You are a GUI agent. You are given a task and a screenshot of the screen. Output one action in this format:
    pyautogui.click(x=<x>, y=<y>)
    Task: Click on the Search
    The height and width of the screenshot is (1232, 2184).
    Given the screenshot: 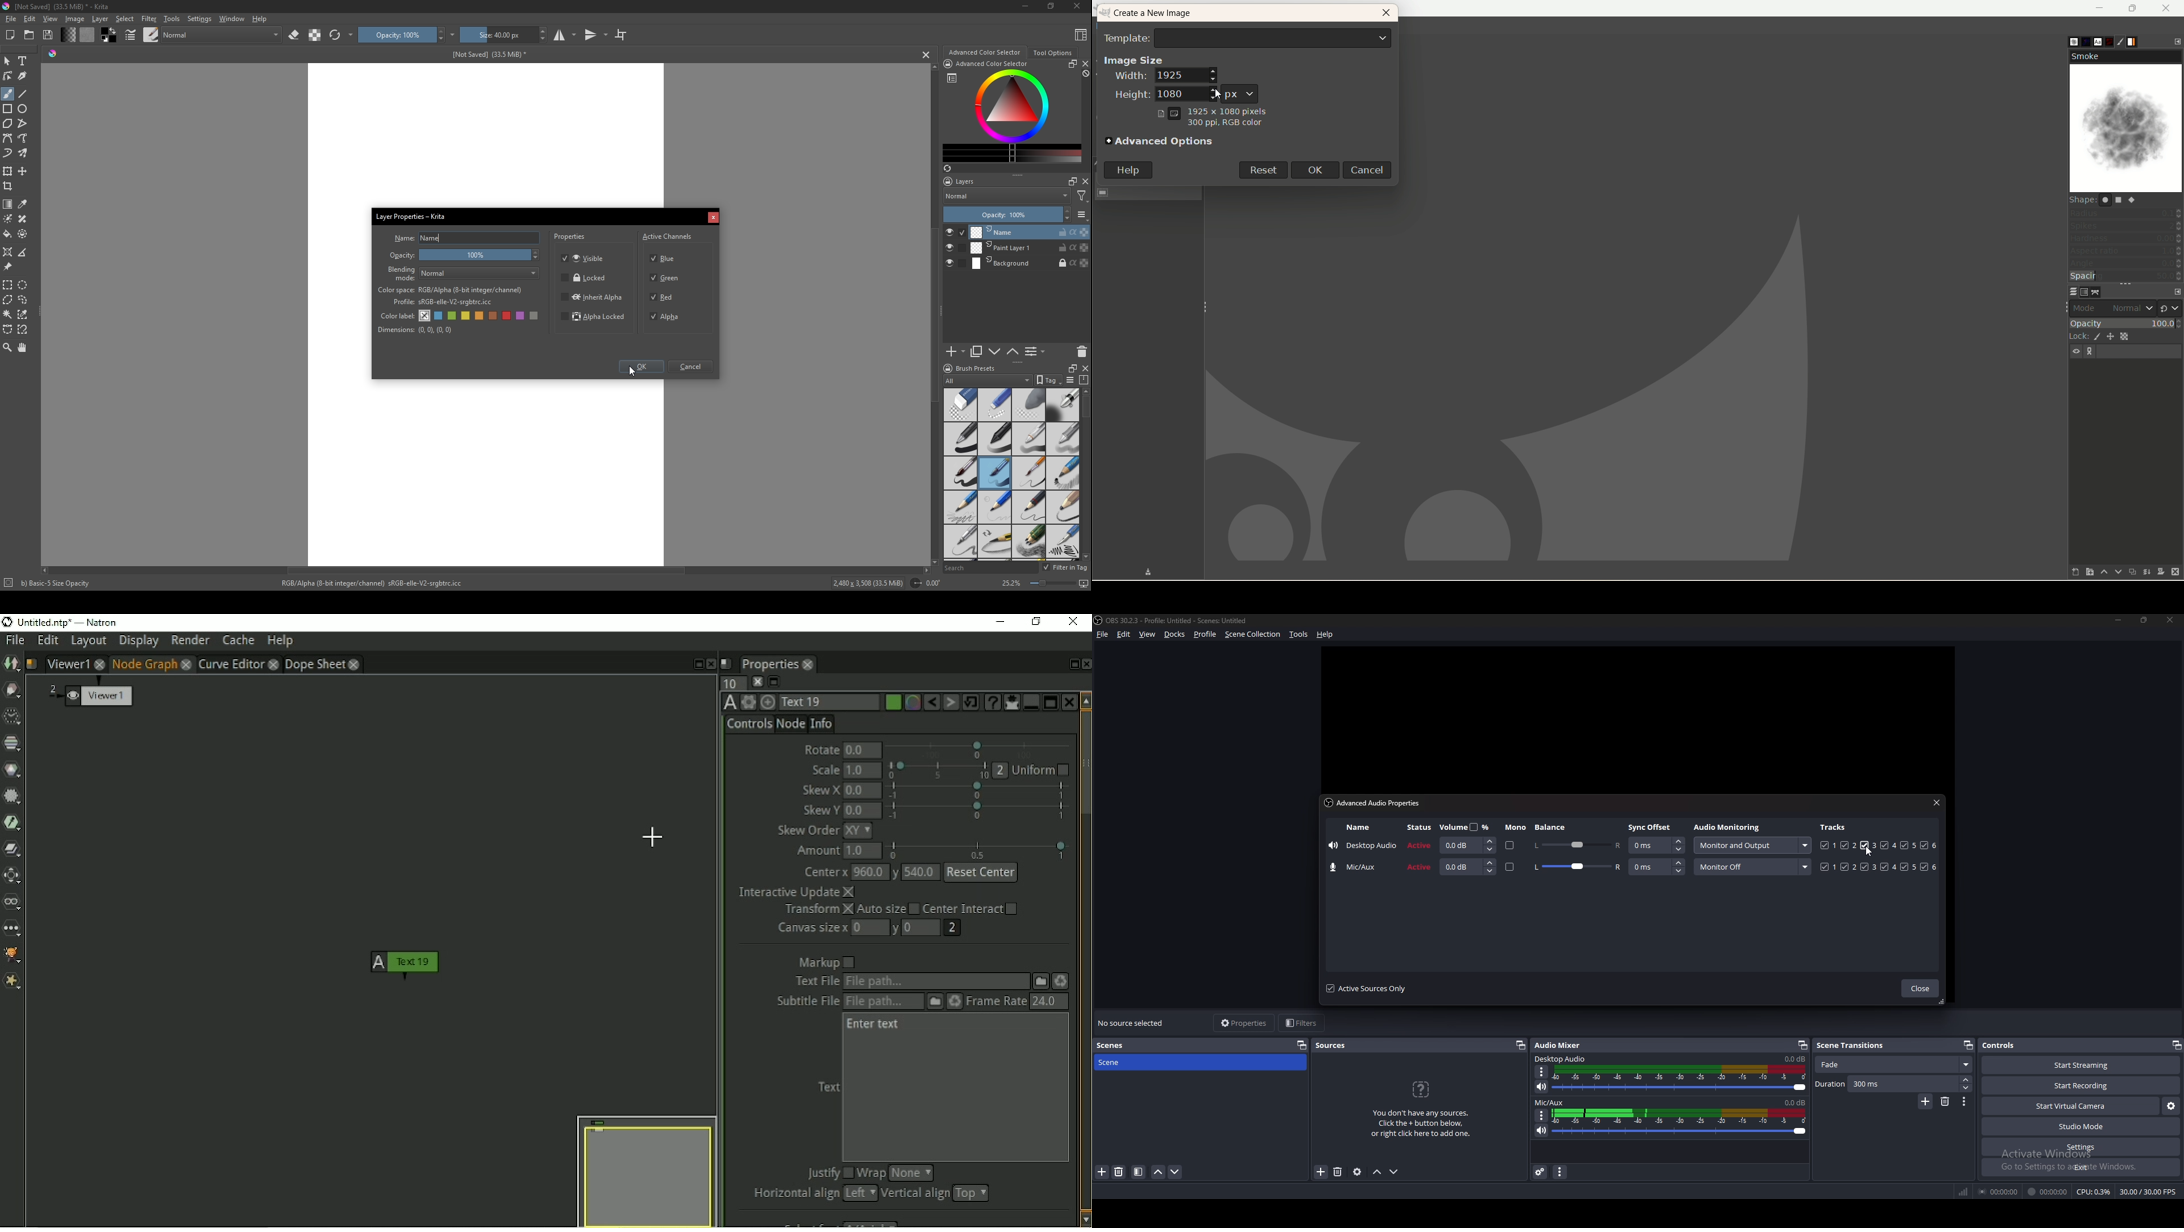 What is the action you would take?
    pyautogui.click(x=990, y=568)
    